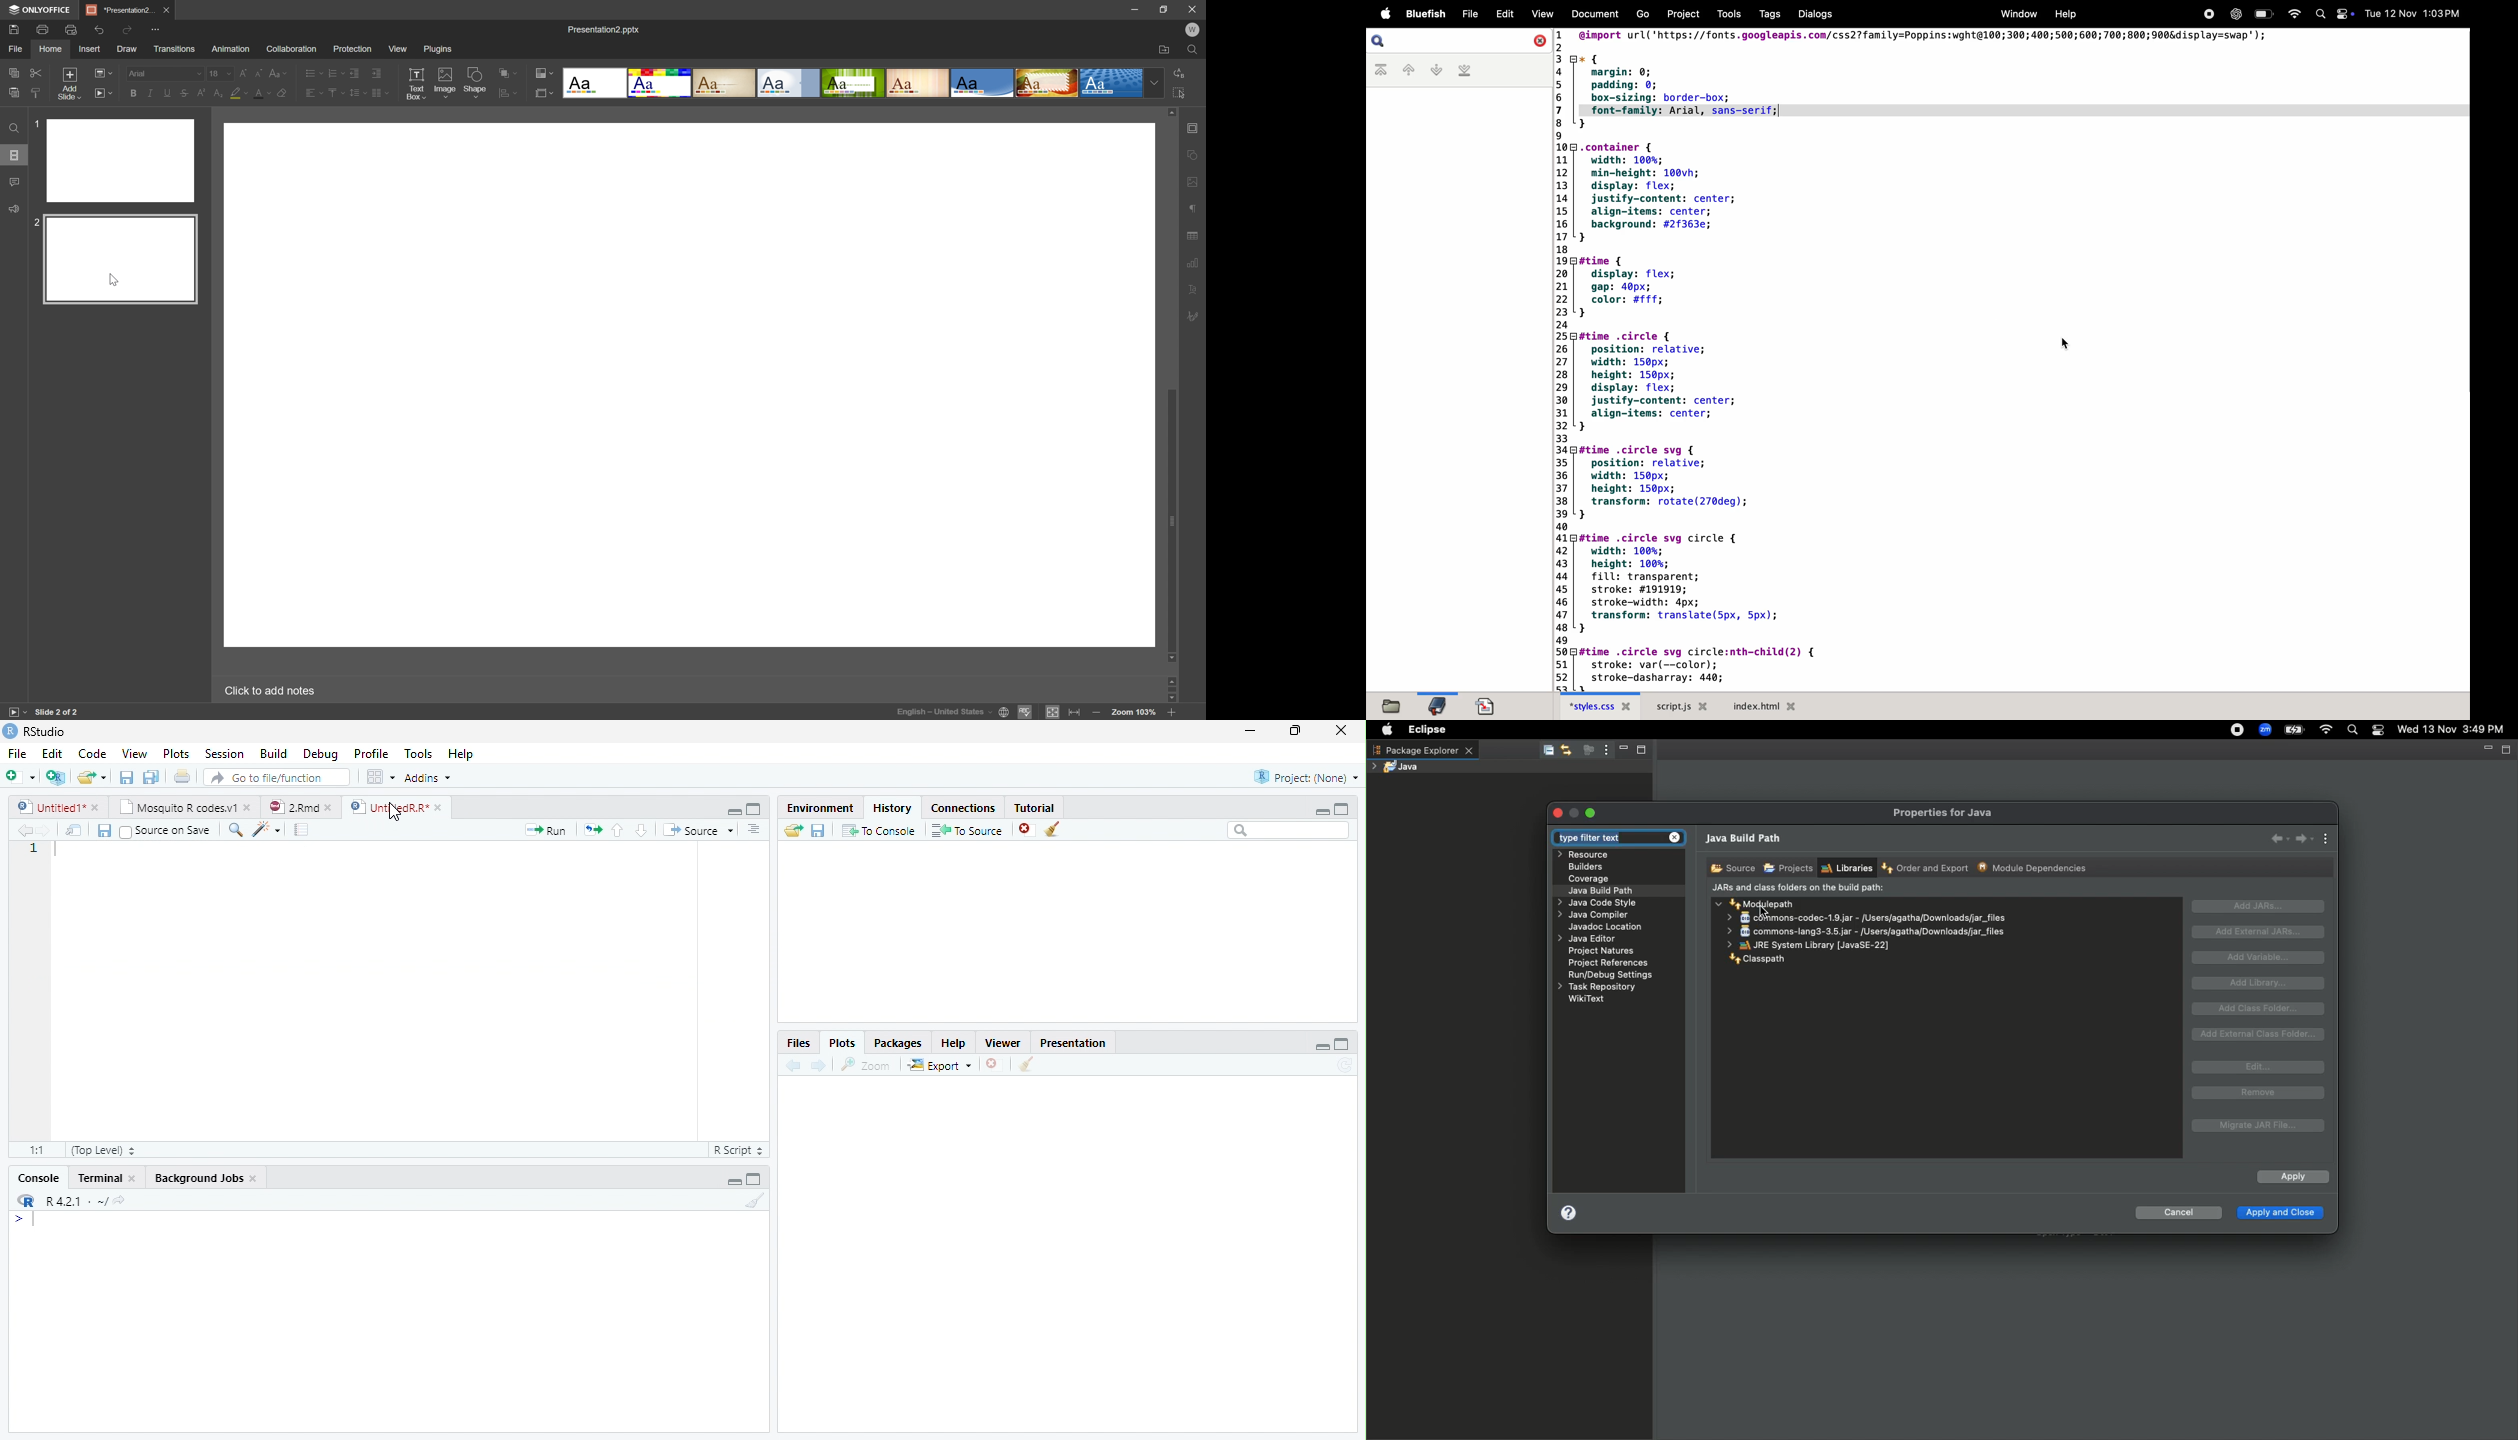 Image resolution: width=2520 pixels, height=1456 pixels. Describe the element at coordinates (1288, 830) in the screenshot. I see `Search bar` at that location.